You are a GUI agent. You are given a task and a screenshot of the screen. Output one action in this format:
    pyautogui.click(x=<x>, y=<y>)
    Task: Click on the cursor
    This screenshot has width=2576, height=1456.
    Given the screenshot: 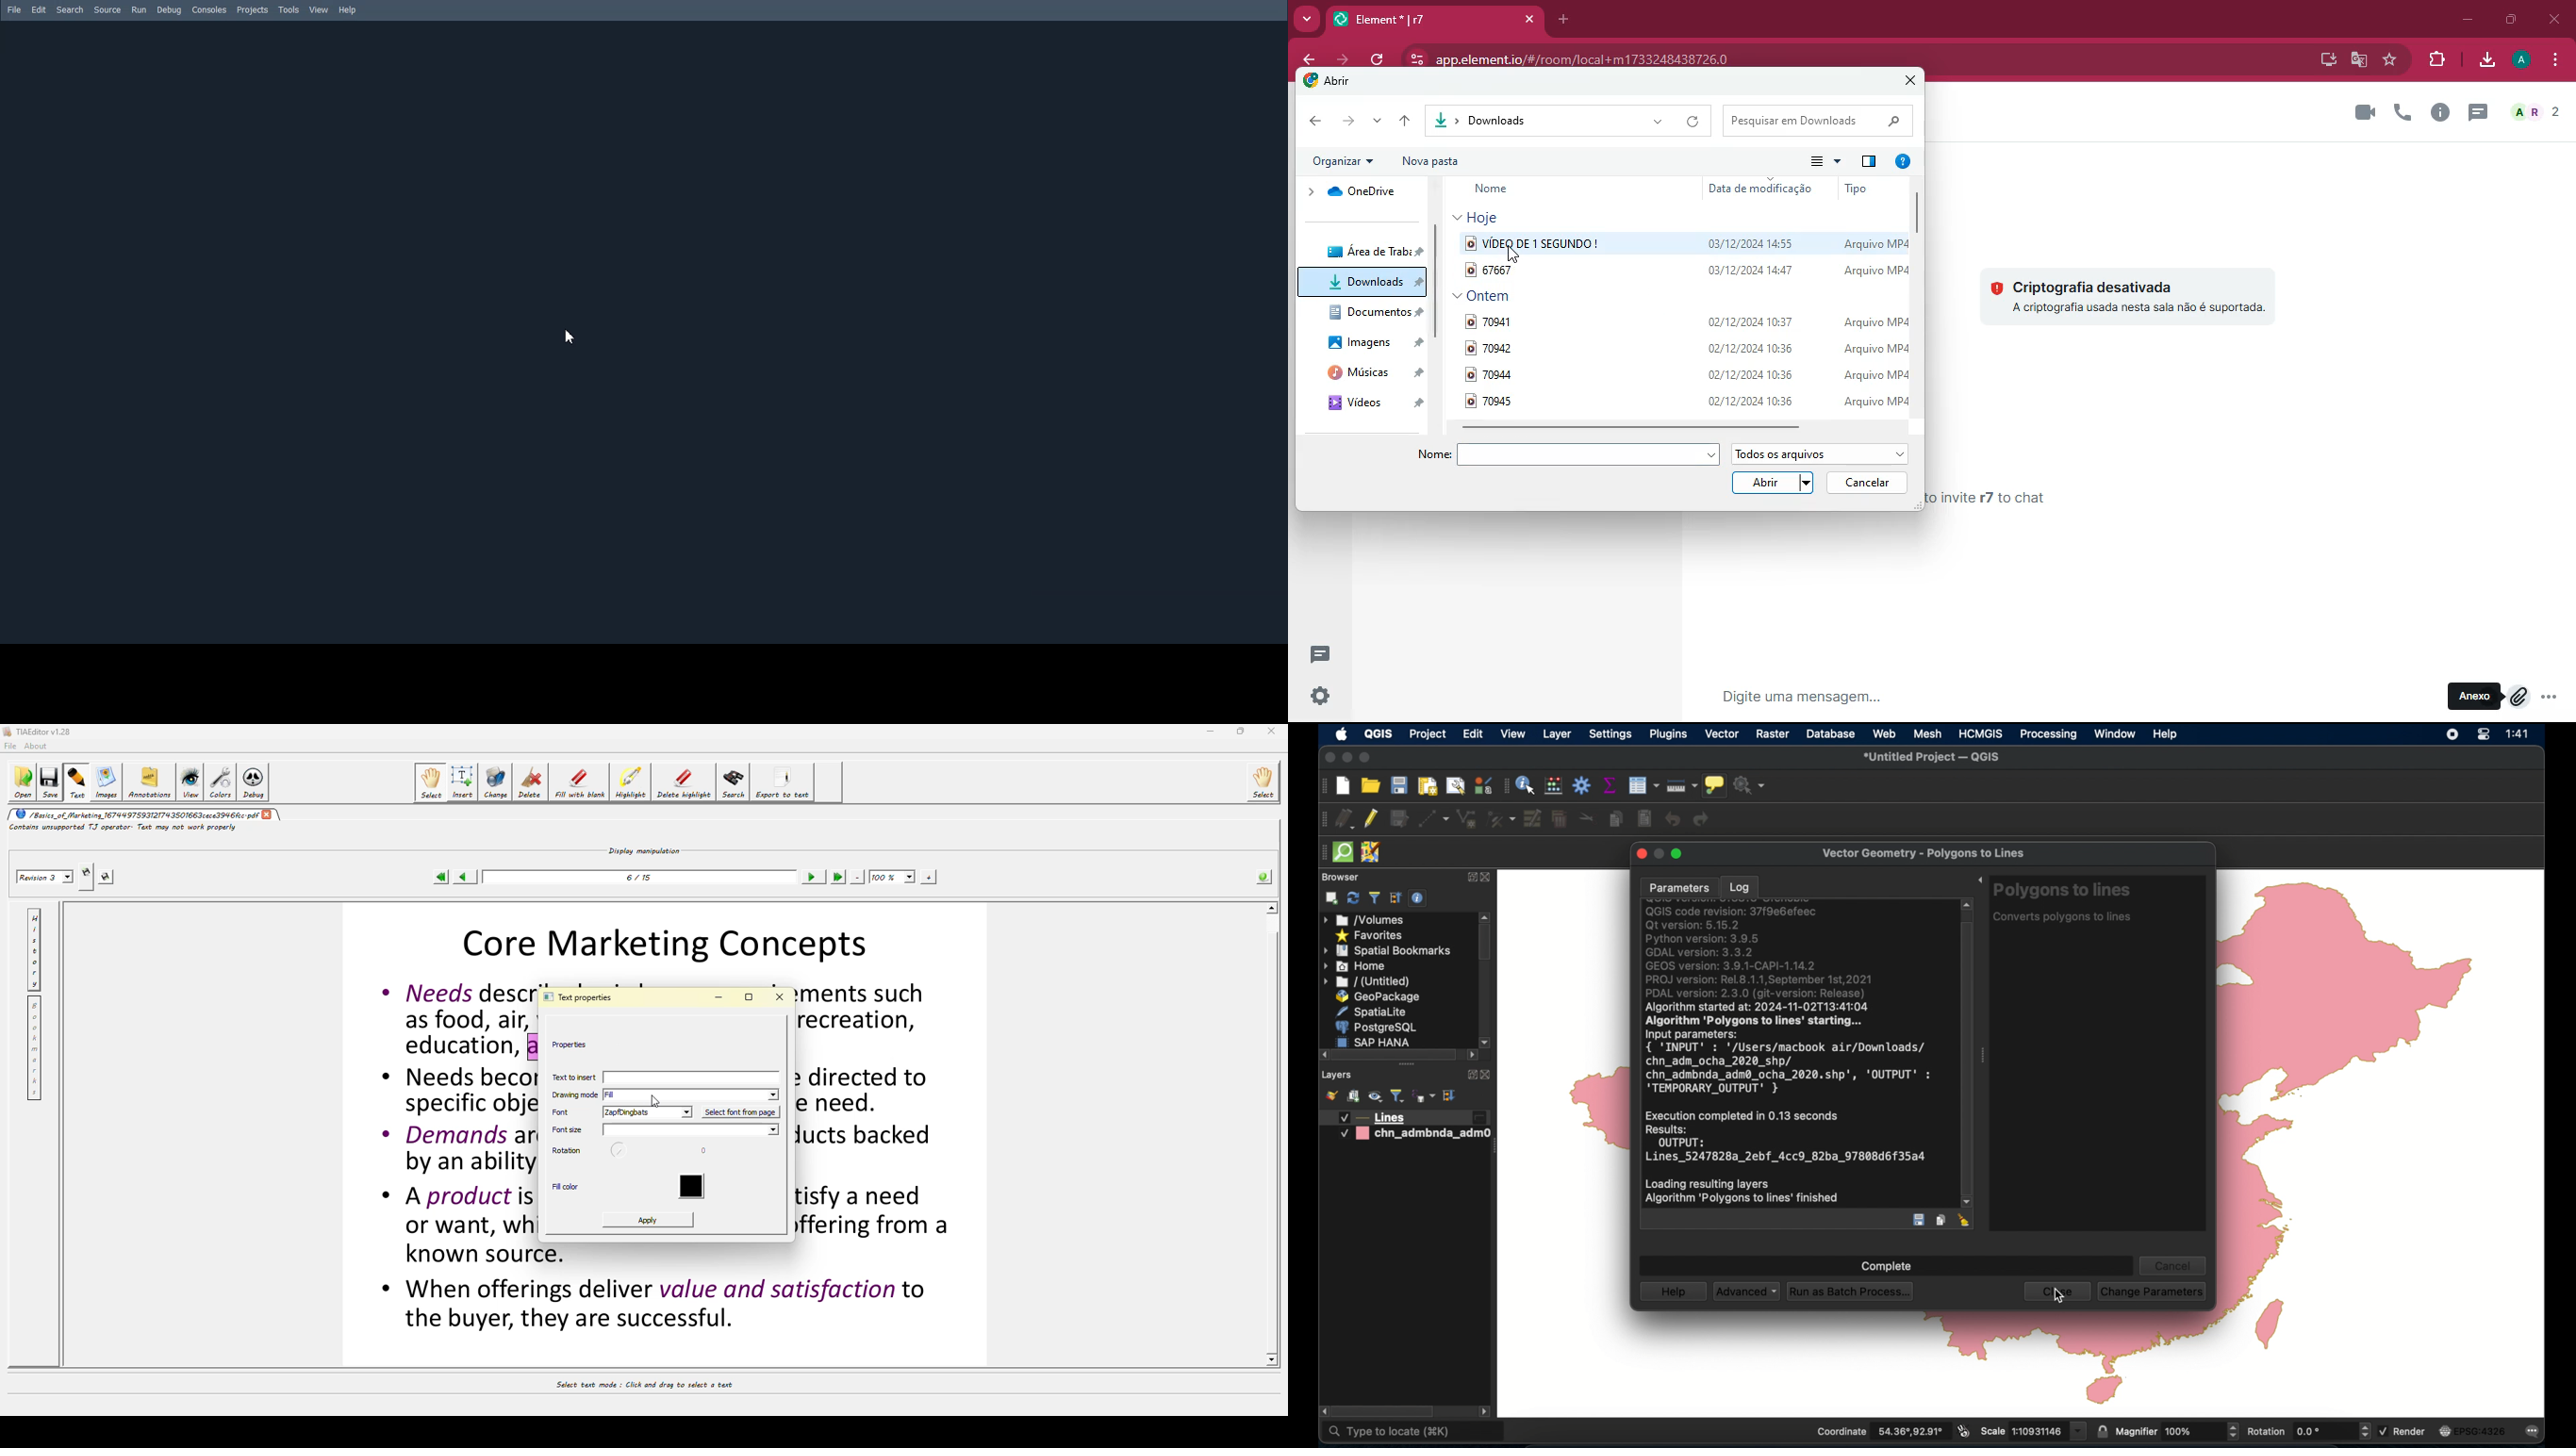 What is the action you would take?
    pyautogui.click(x=2515, y=706)
    